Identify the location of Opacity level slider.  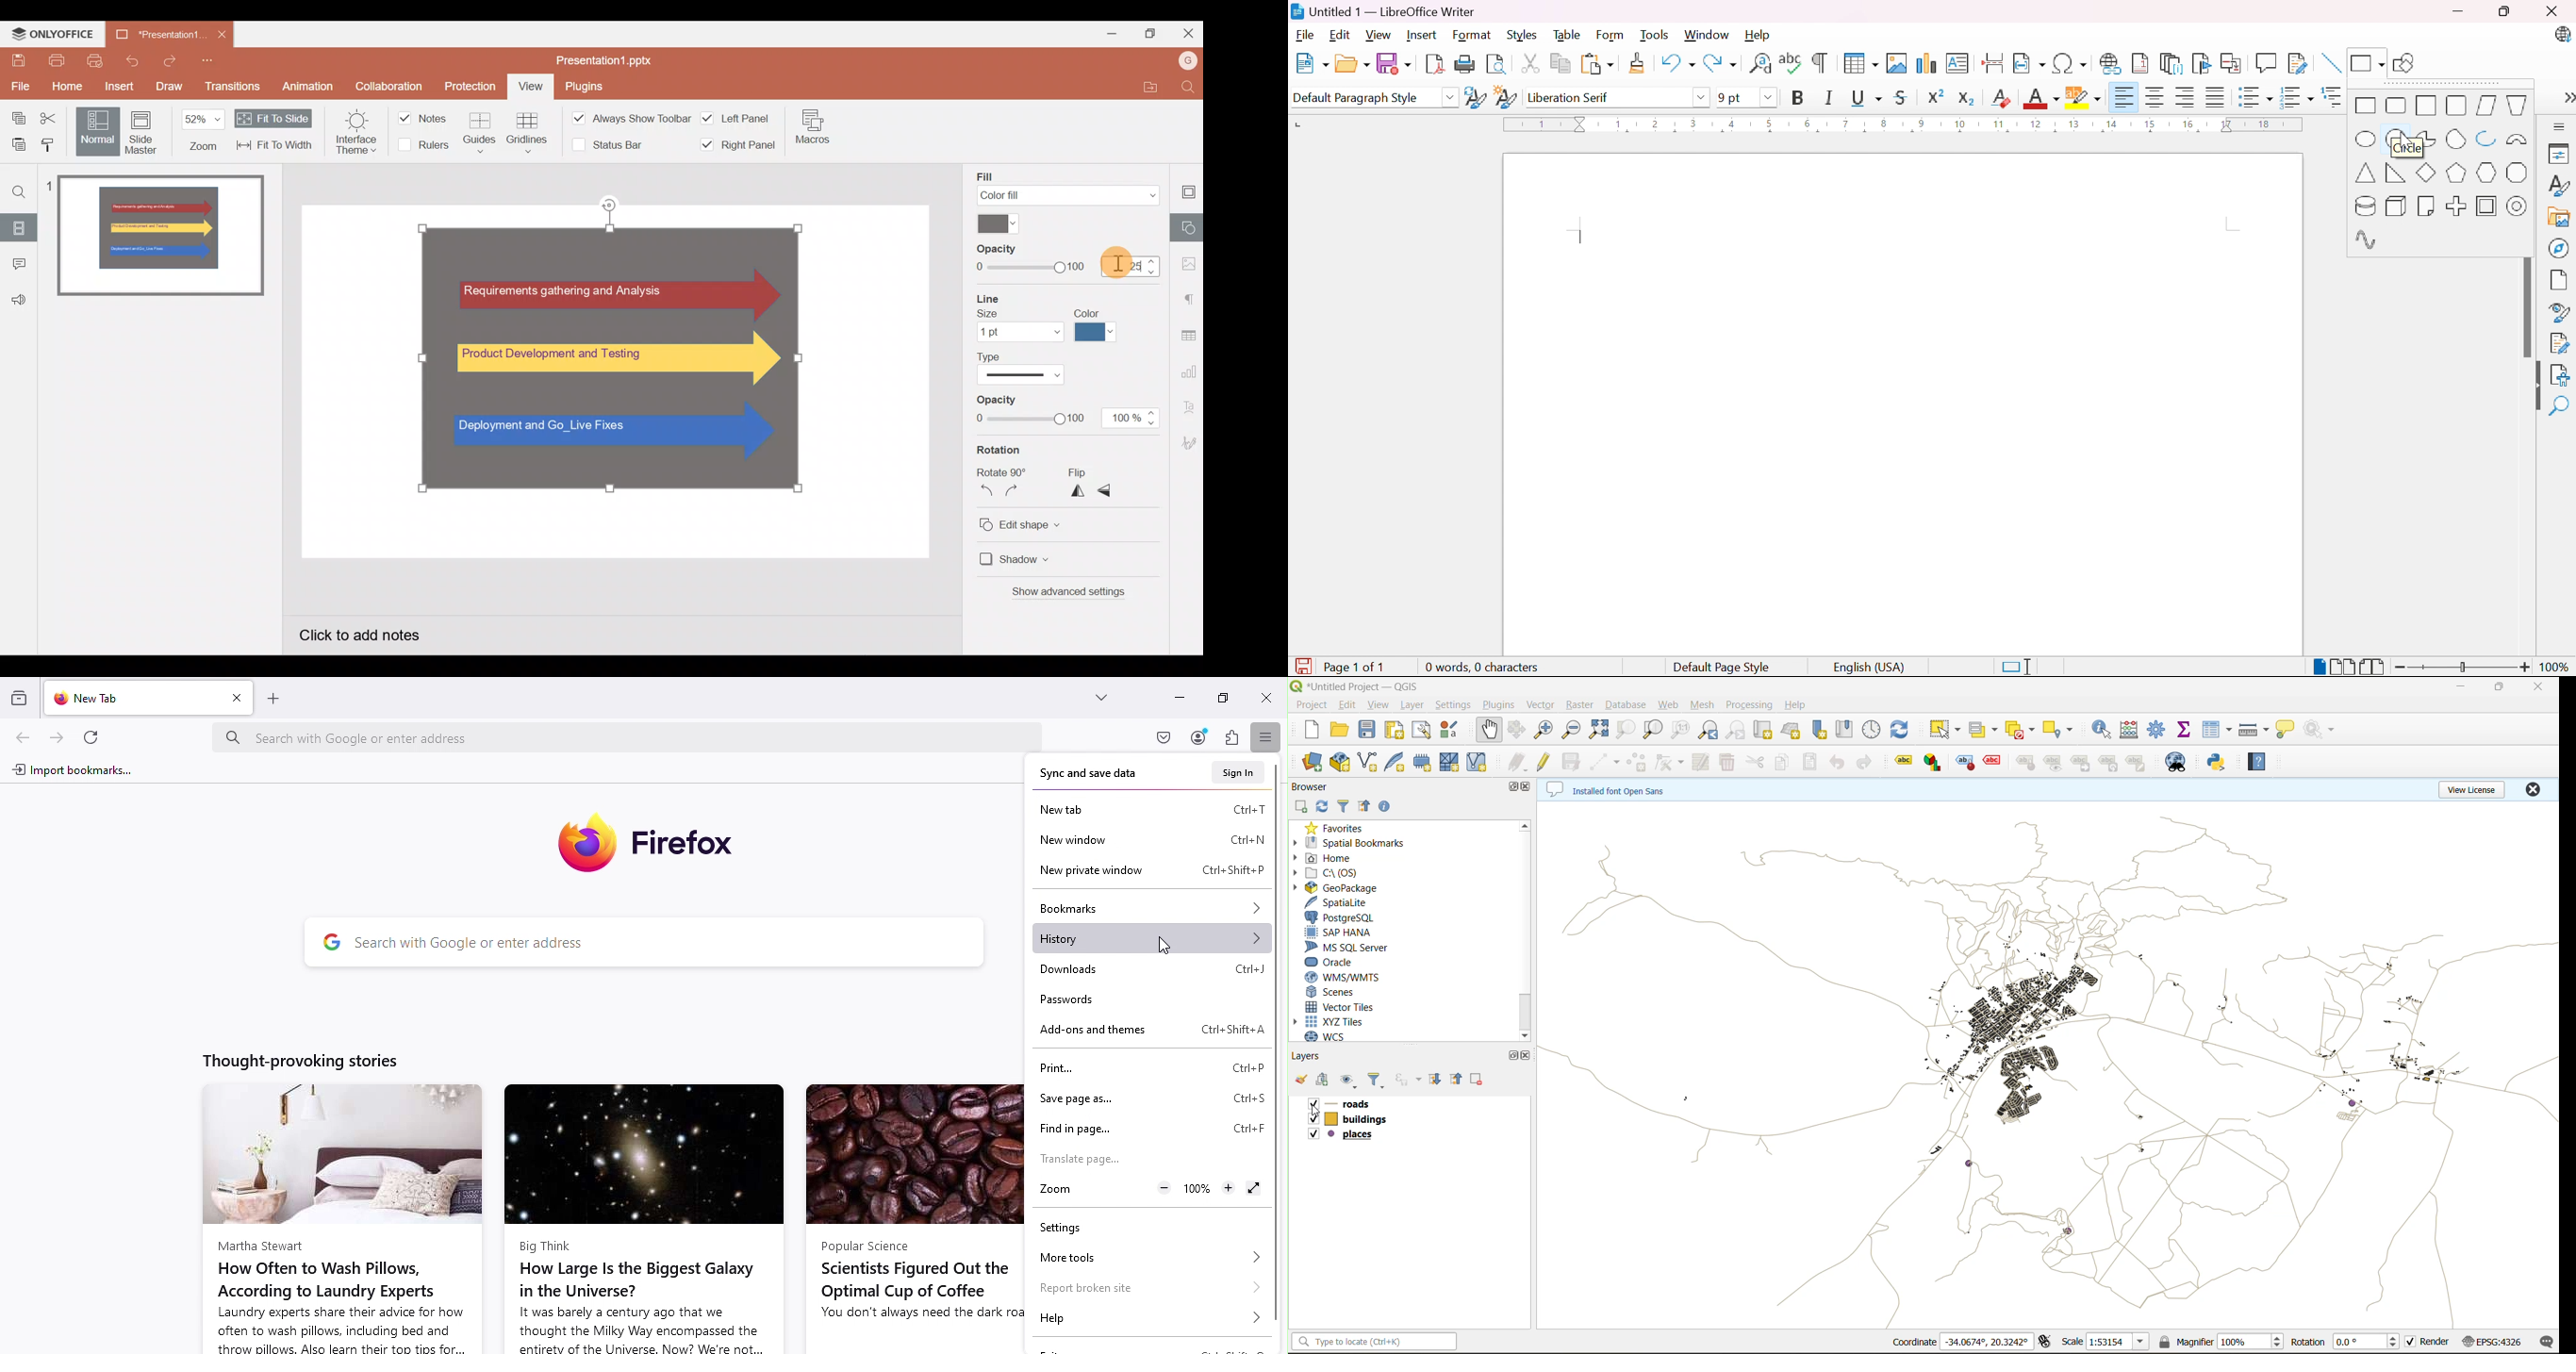
(1028, 411).